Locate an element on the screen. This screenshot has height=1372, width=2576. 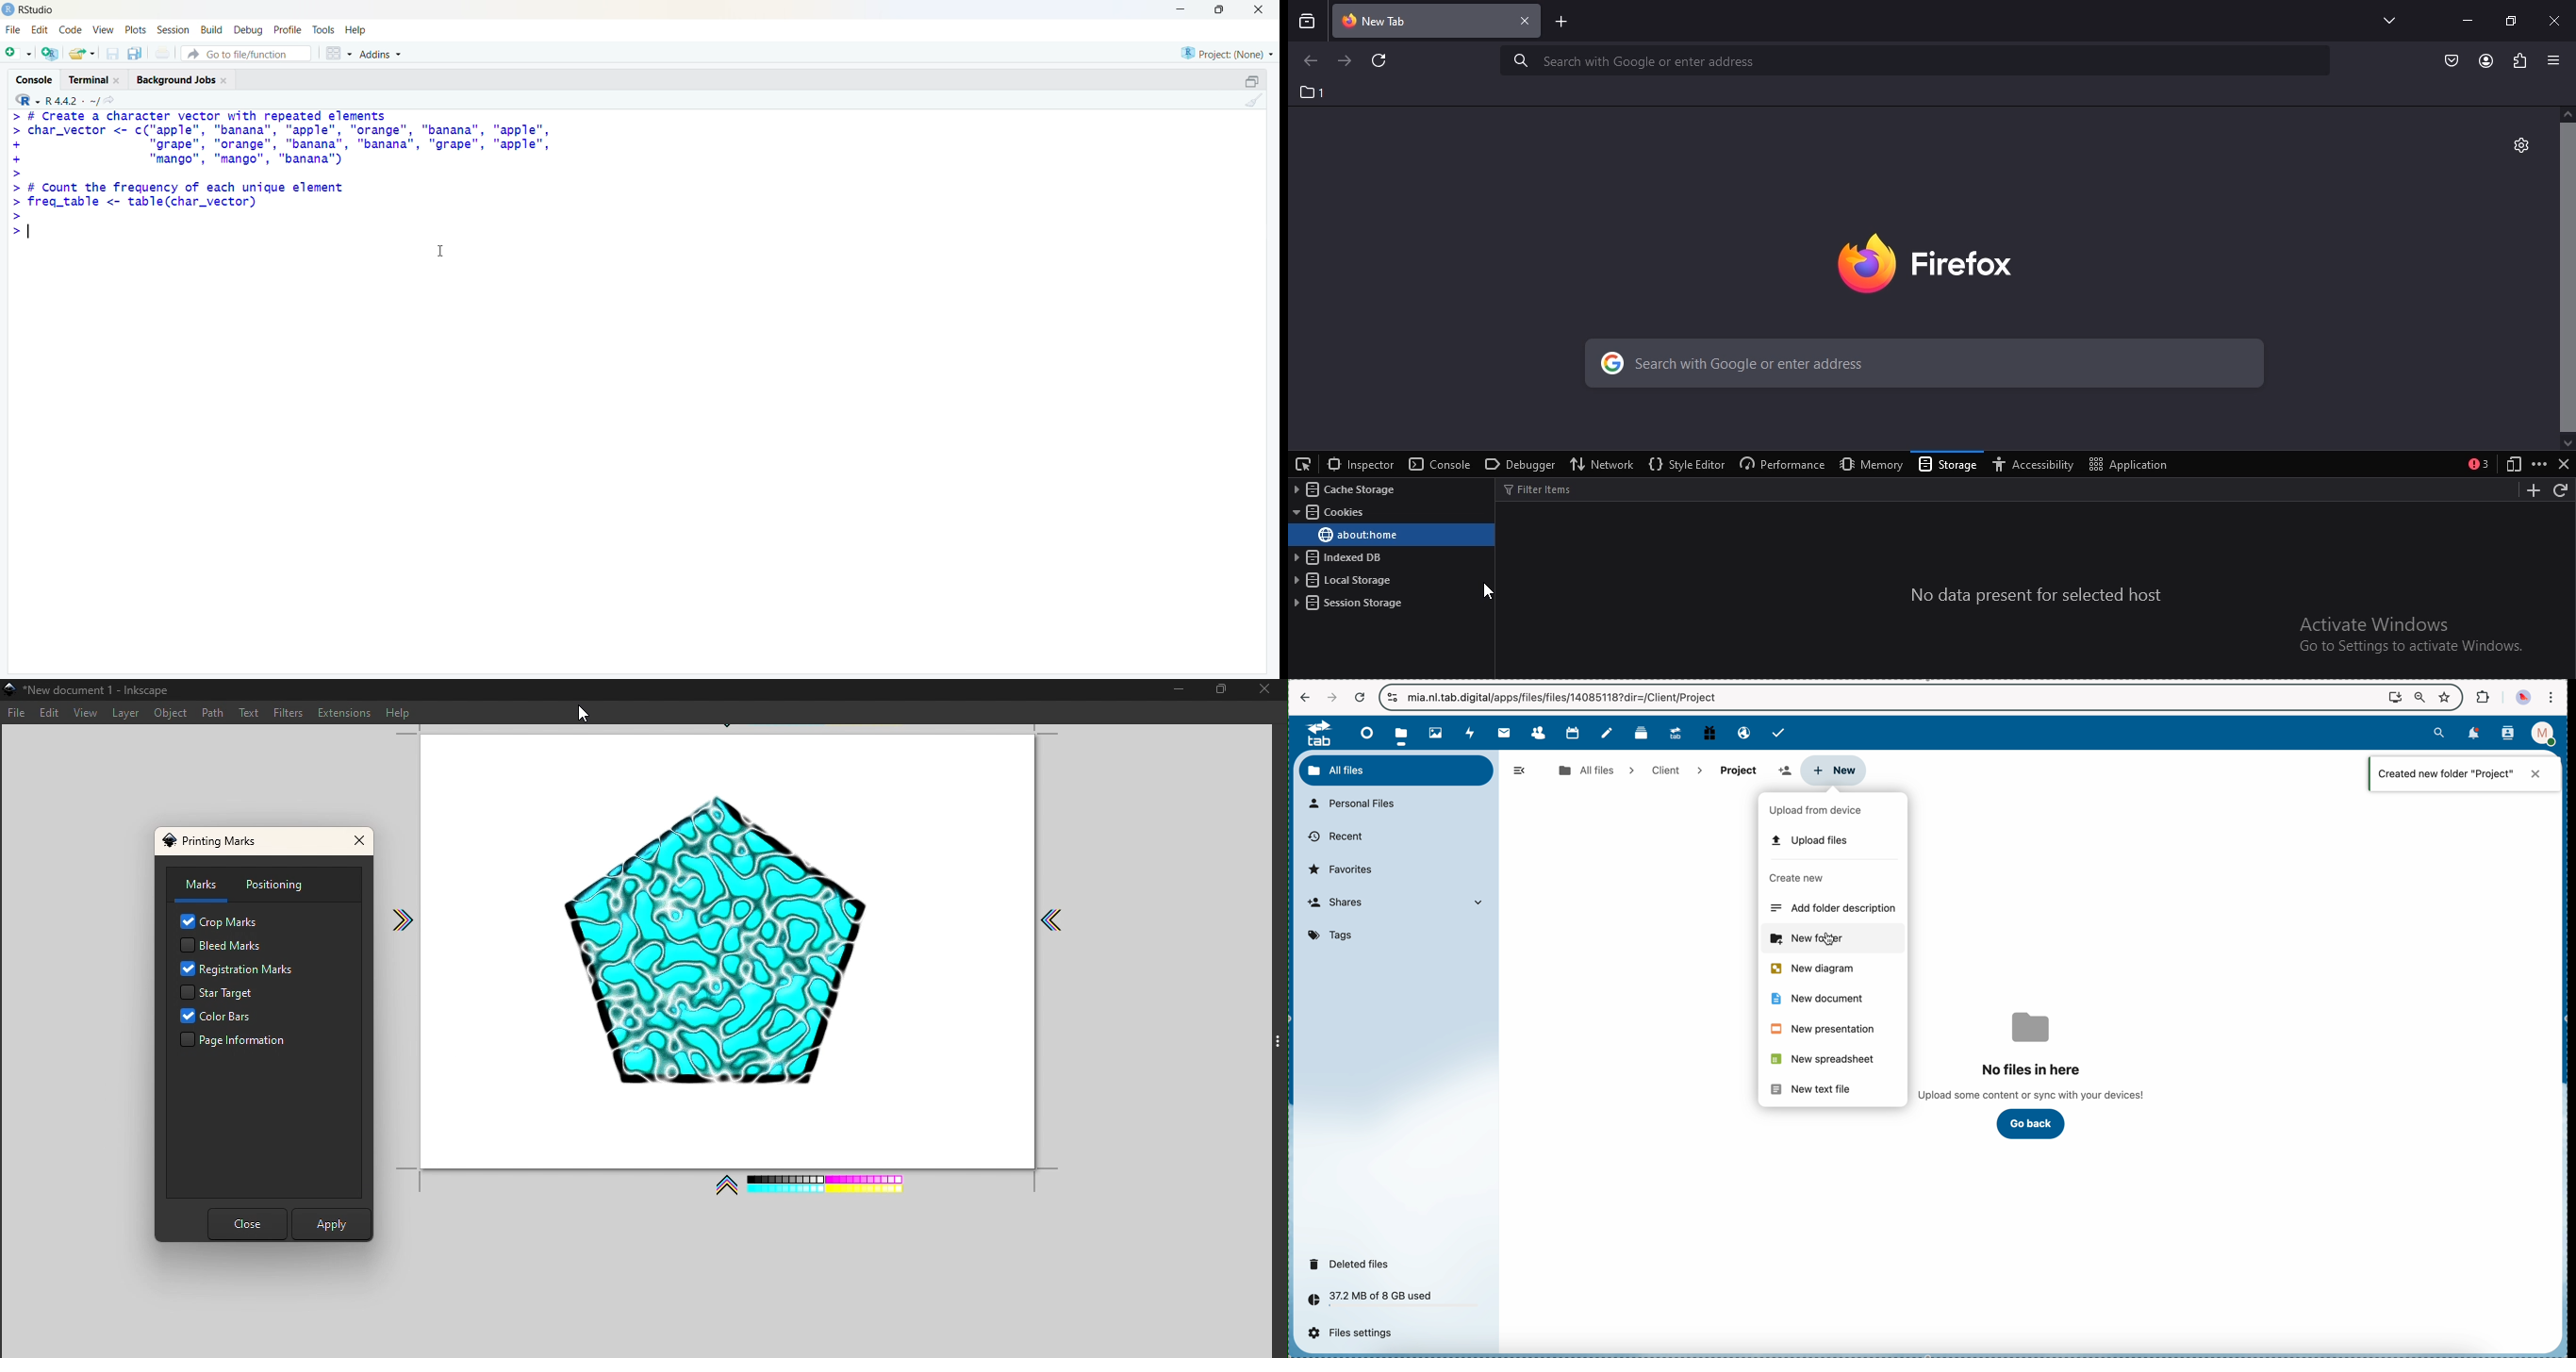
Maximize is located at coordinates (1220, 12).